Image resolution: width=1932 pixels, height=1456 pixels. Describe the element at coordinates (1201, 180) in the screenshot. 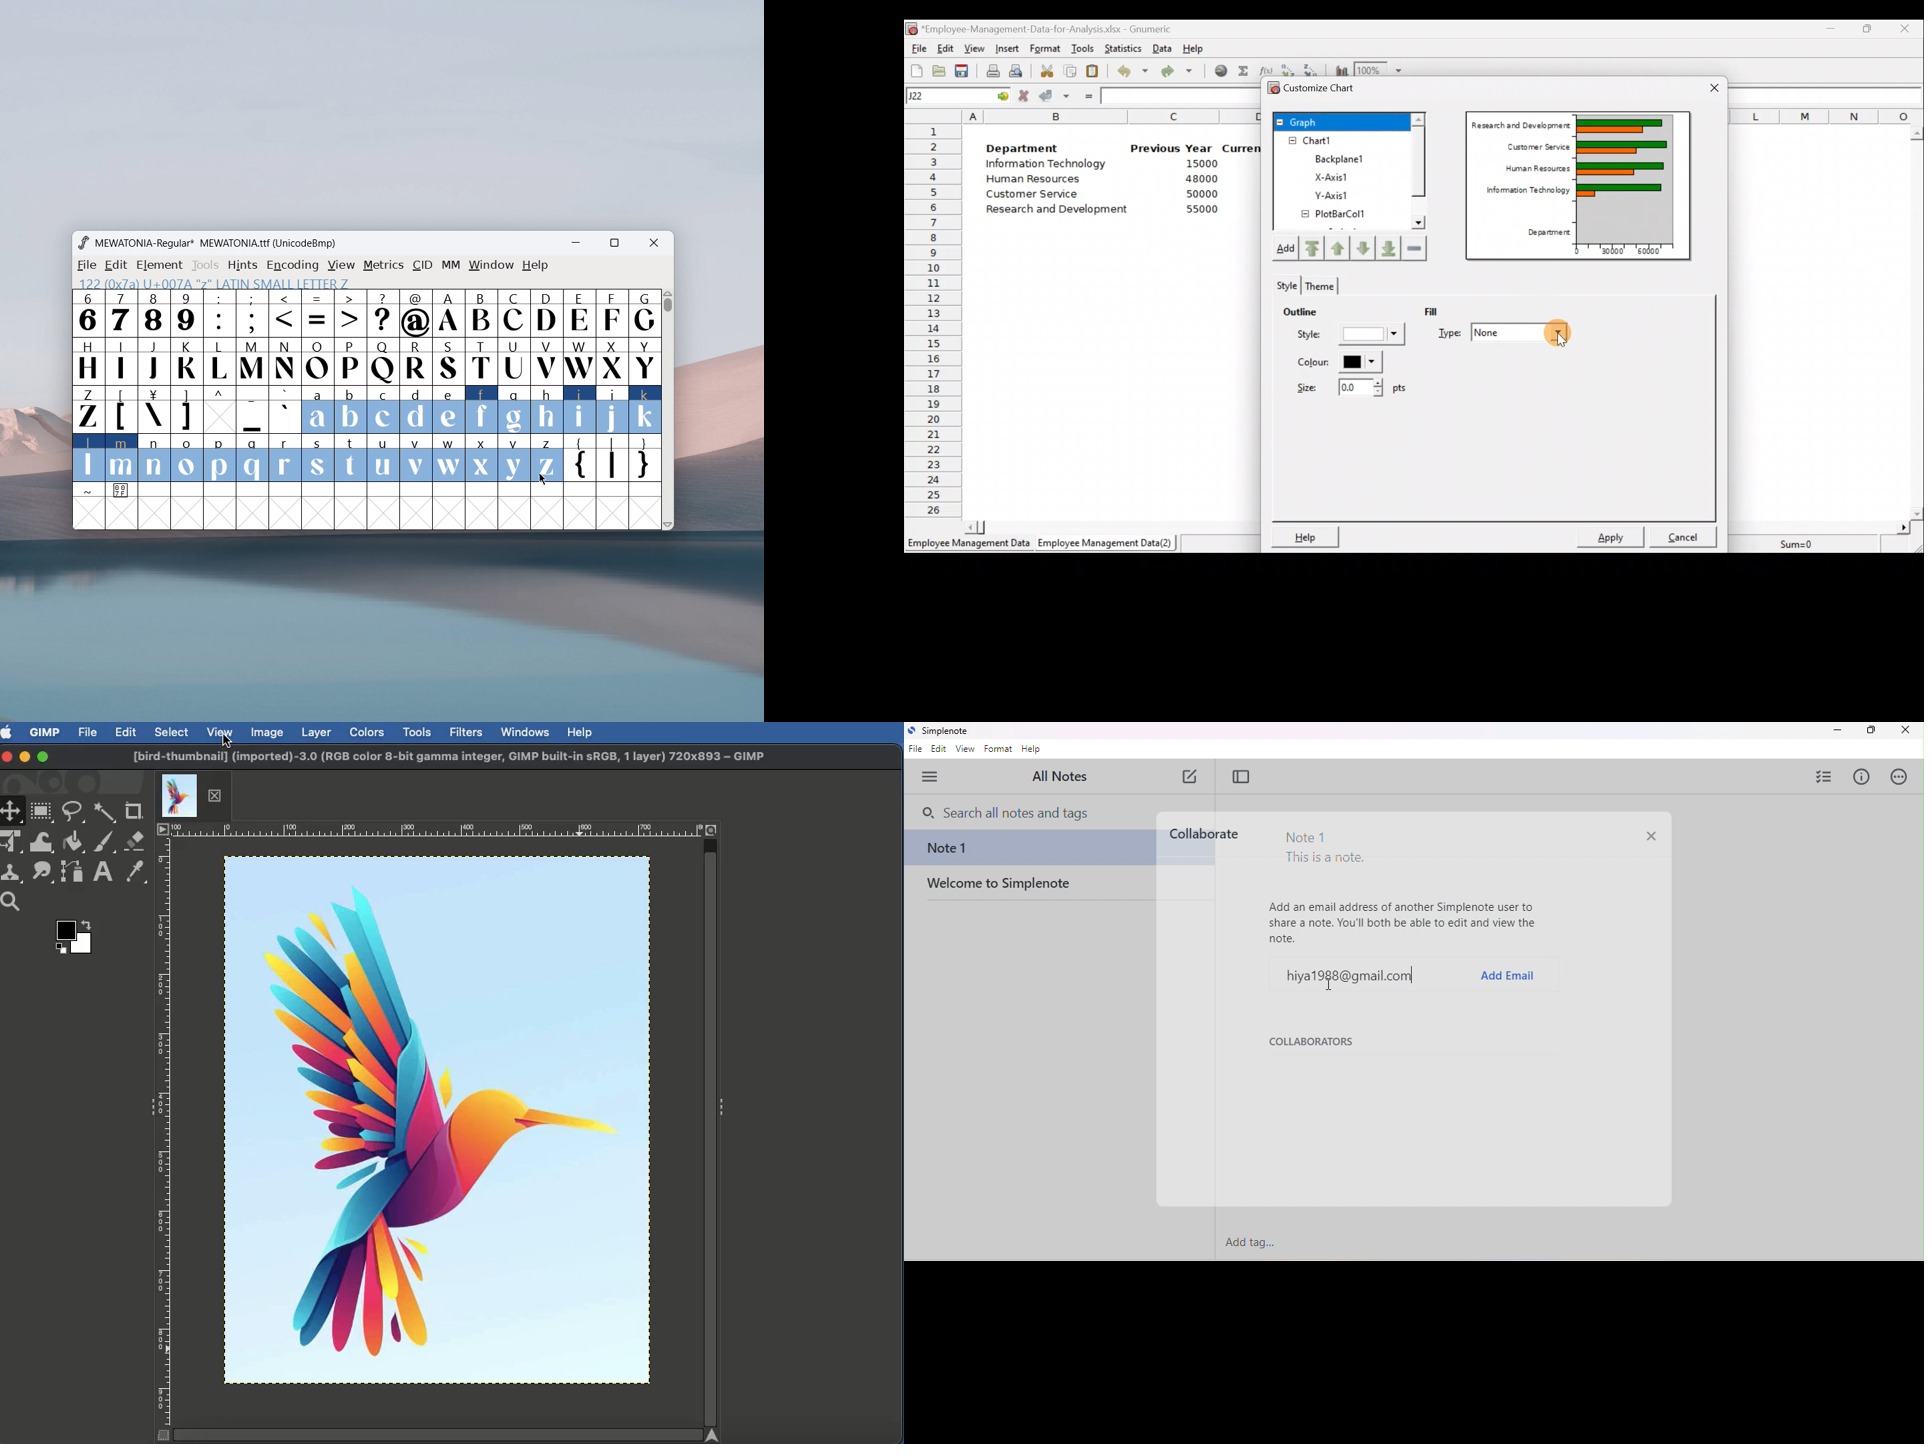

I see `48000` at that location.